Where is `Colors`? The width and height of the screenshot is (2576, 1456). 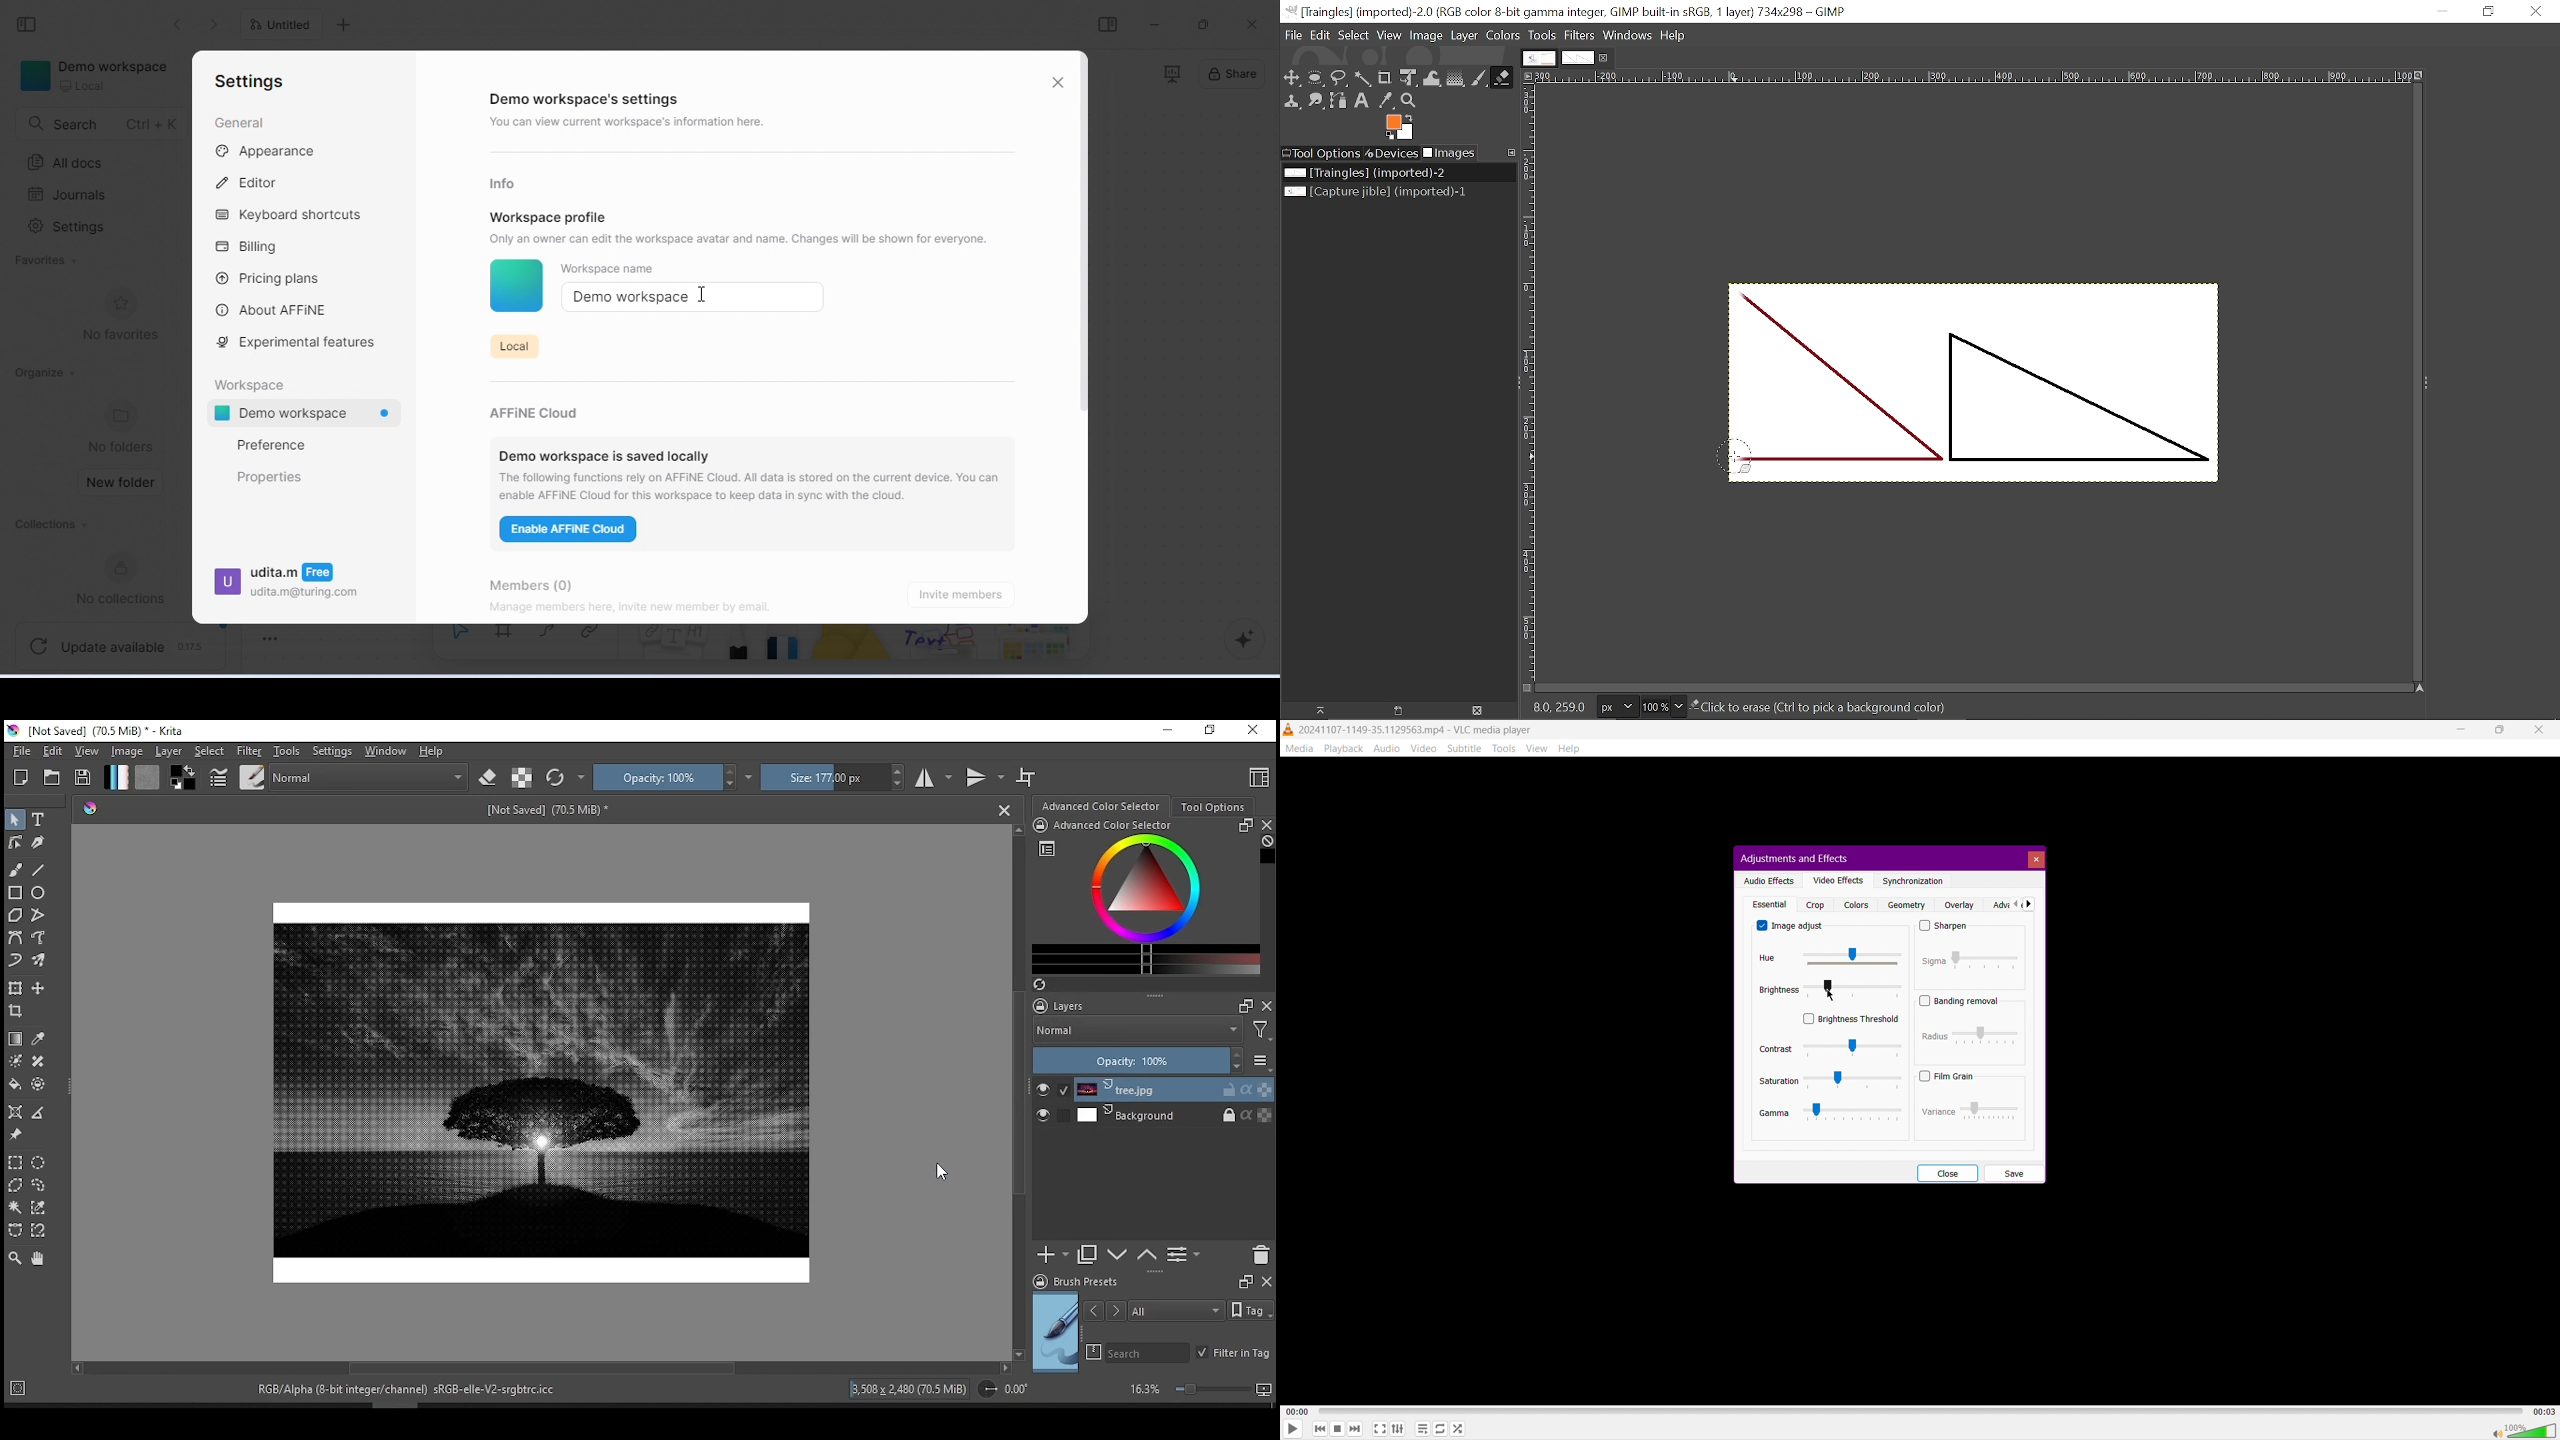
Colors is located at coordinates (1855, 905).